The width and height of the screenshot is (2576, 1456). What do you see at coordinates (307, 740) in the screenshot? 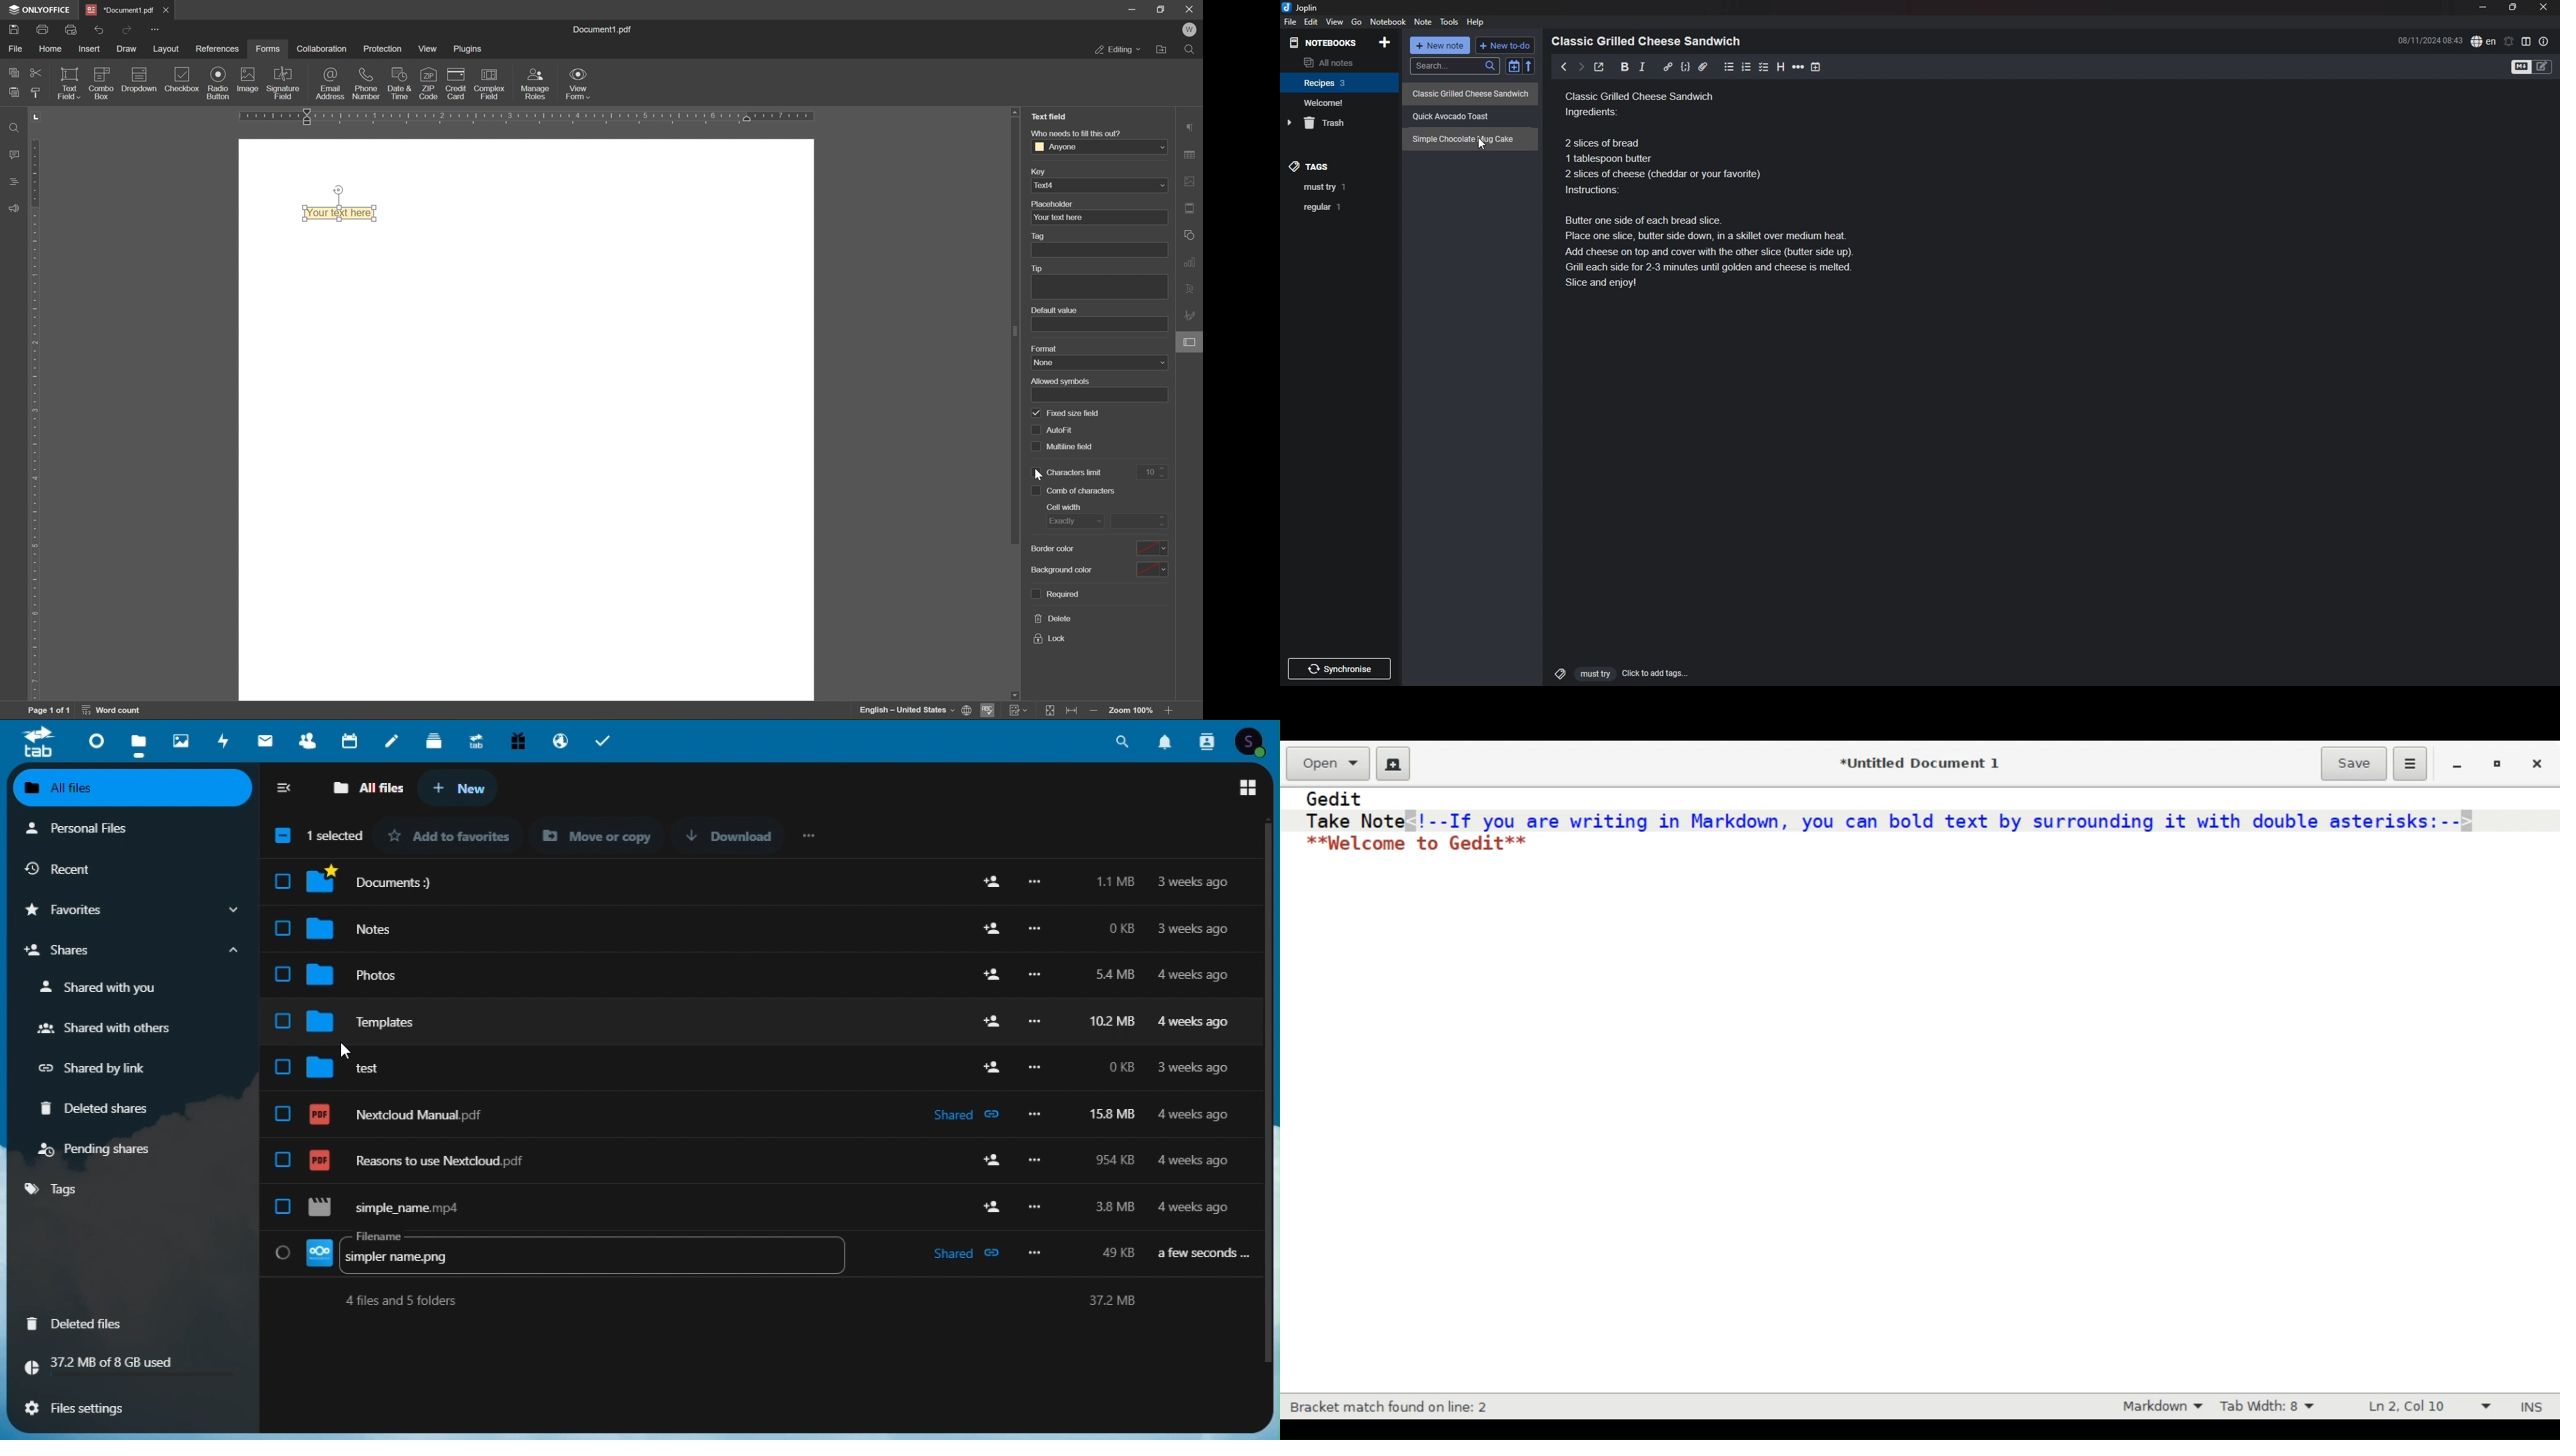
I see `contacts` at bounding box center [307, 740].